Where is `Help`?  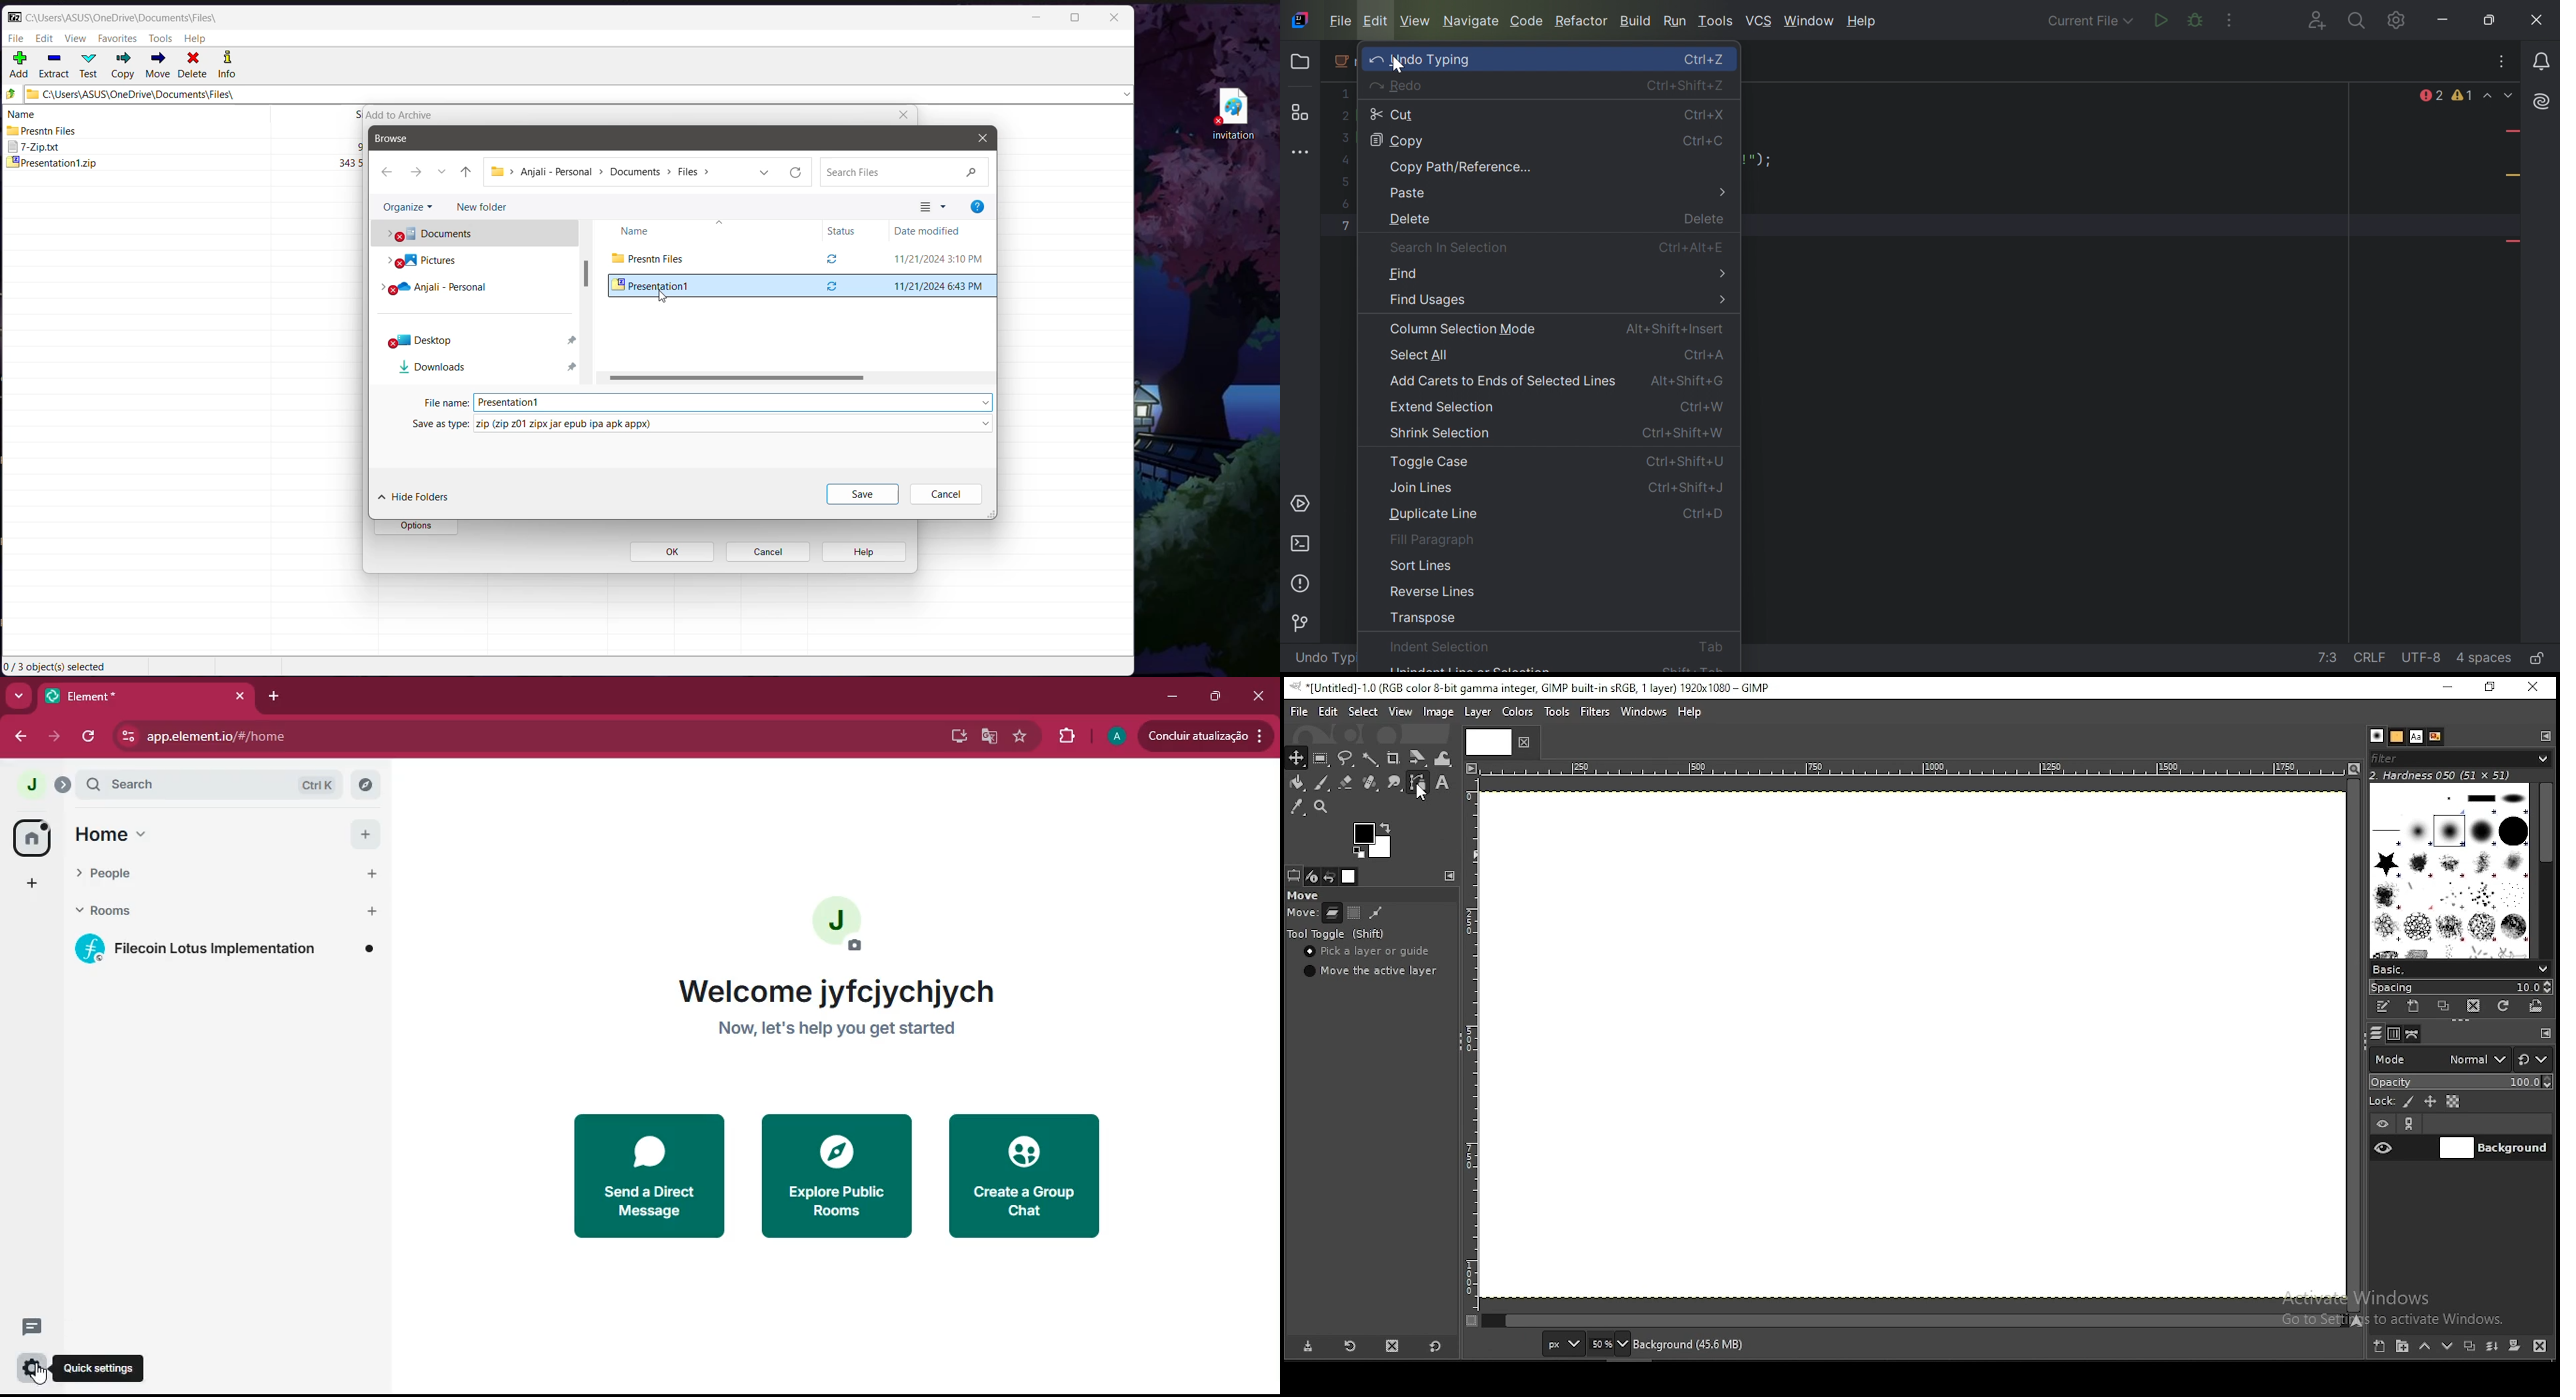
Help is located at coordinates (978, 206).